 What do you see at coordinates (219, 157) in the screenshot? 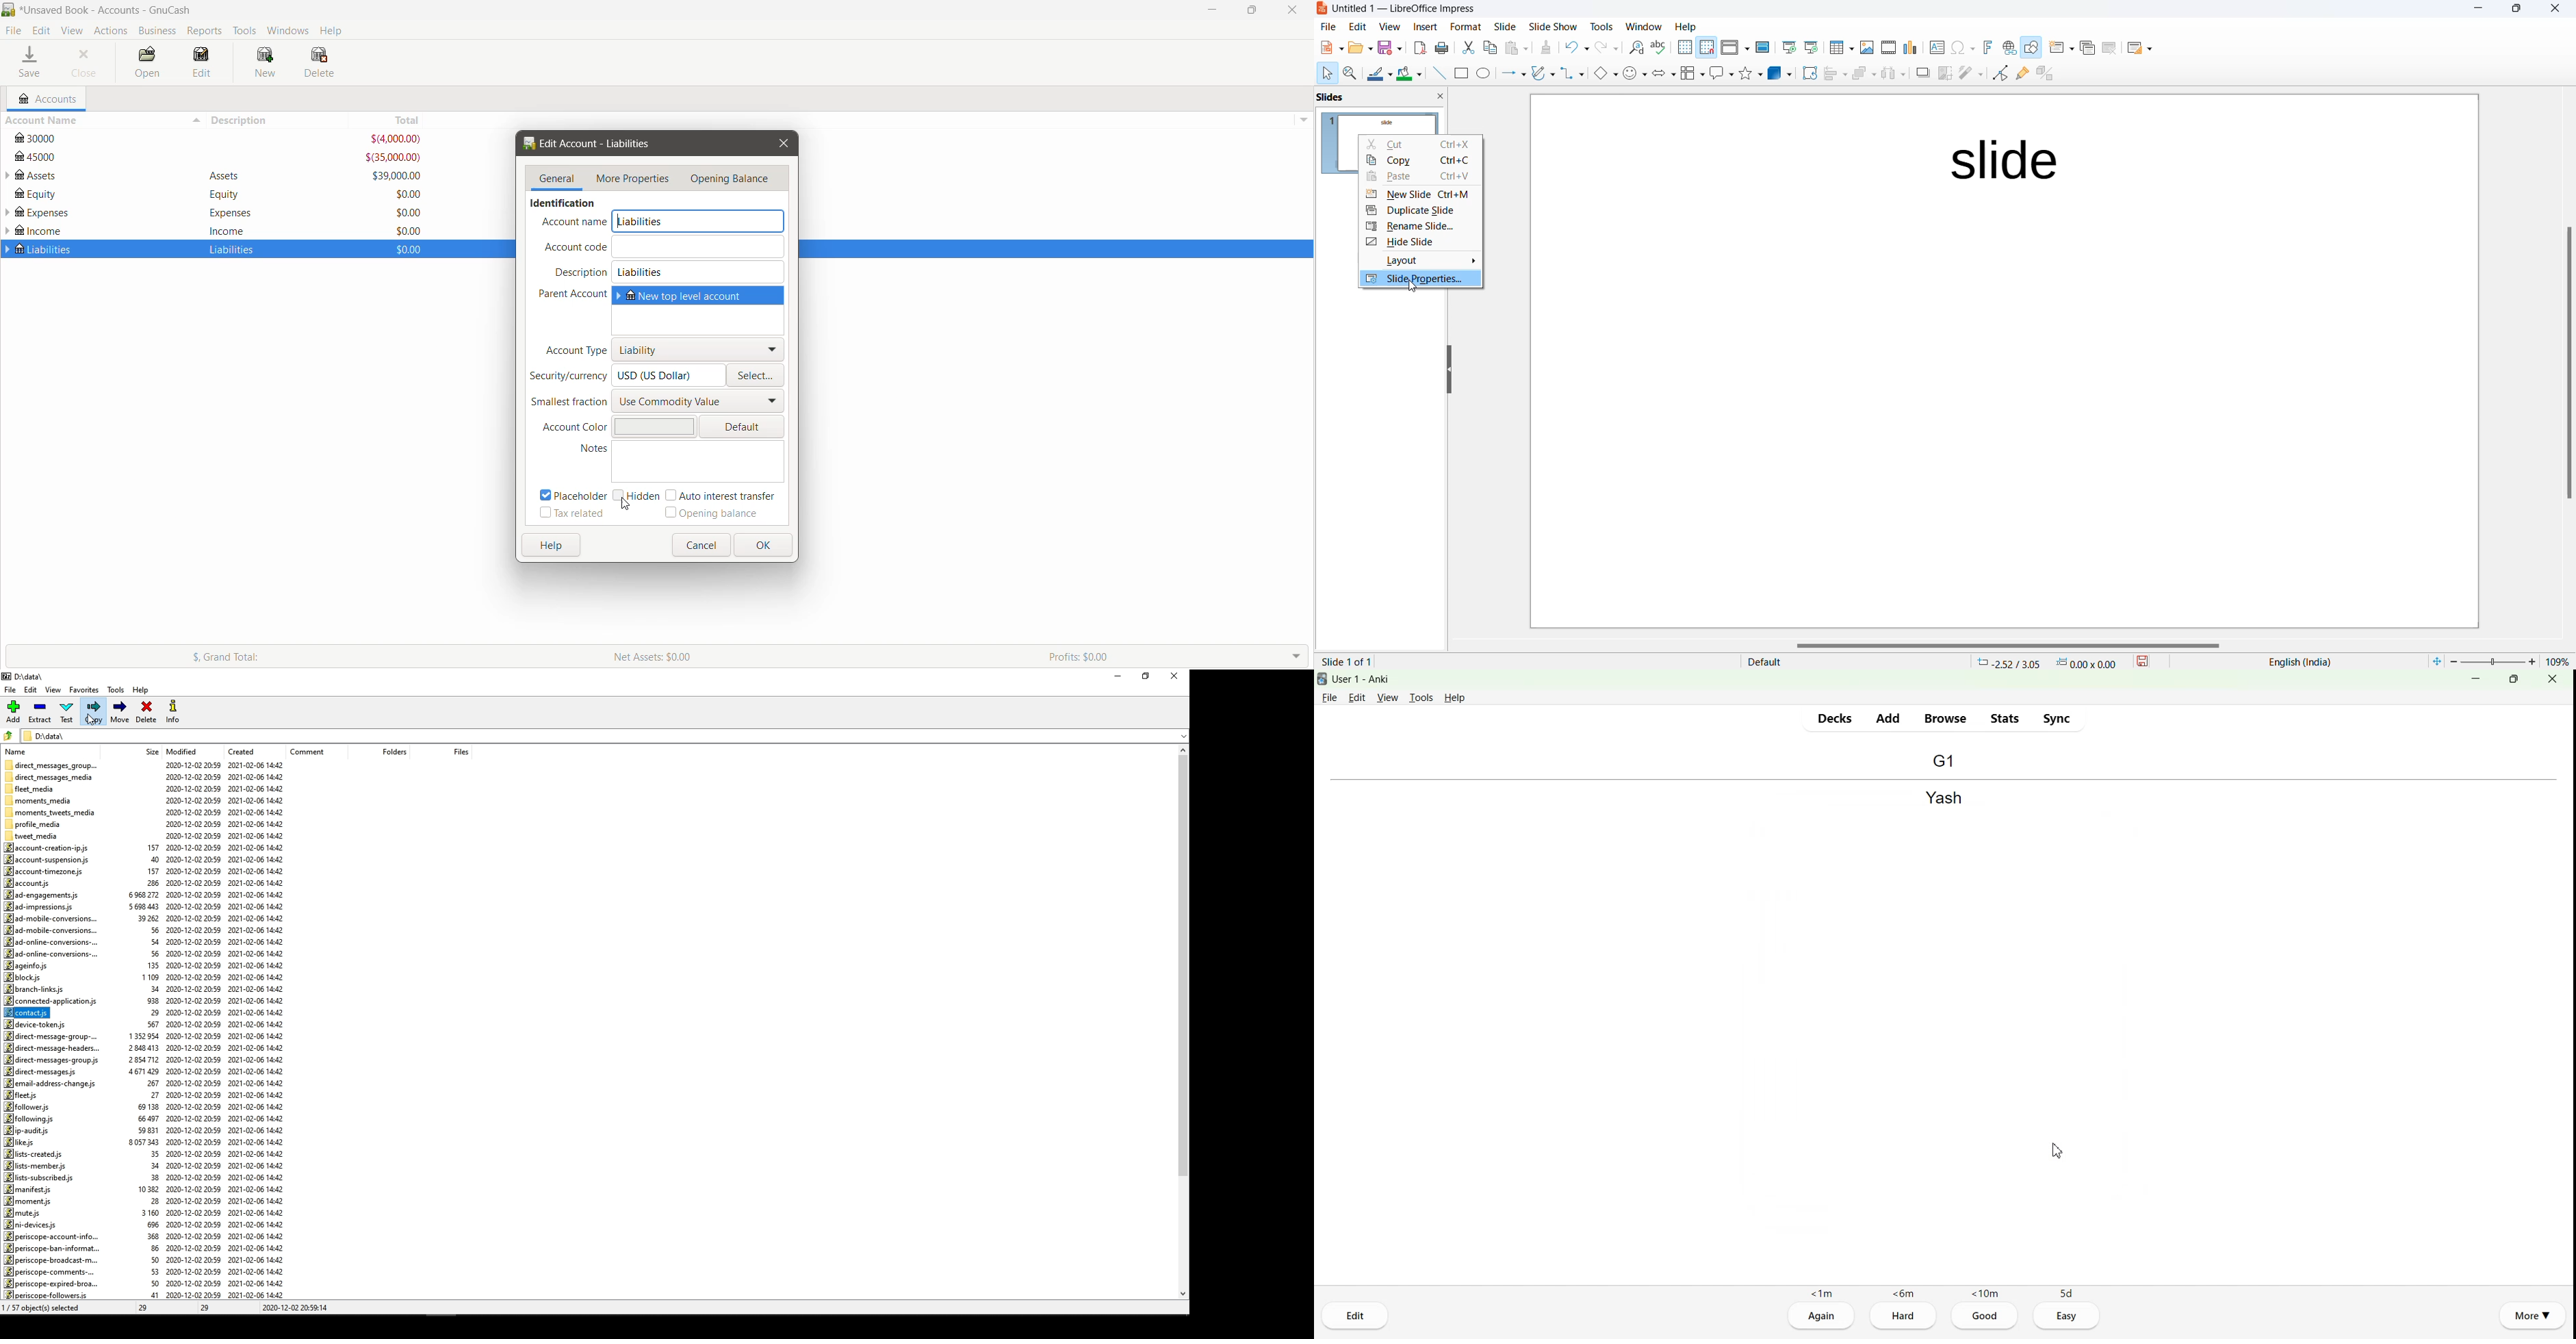
I see `details of the account "45000"` at bounding box center [219, 157].